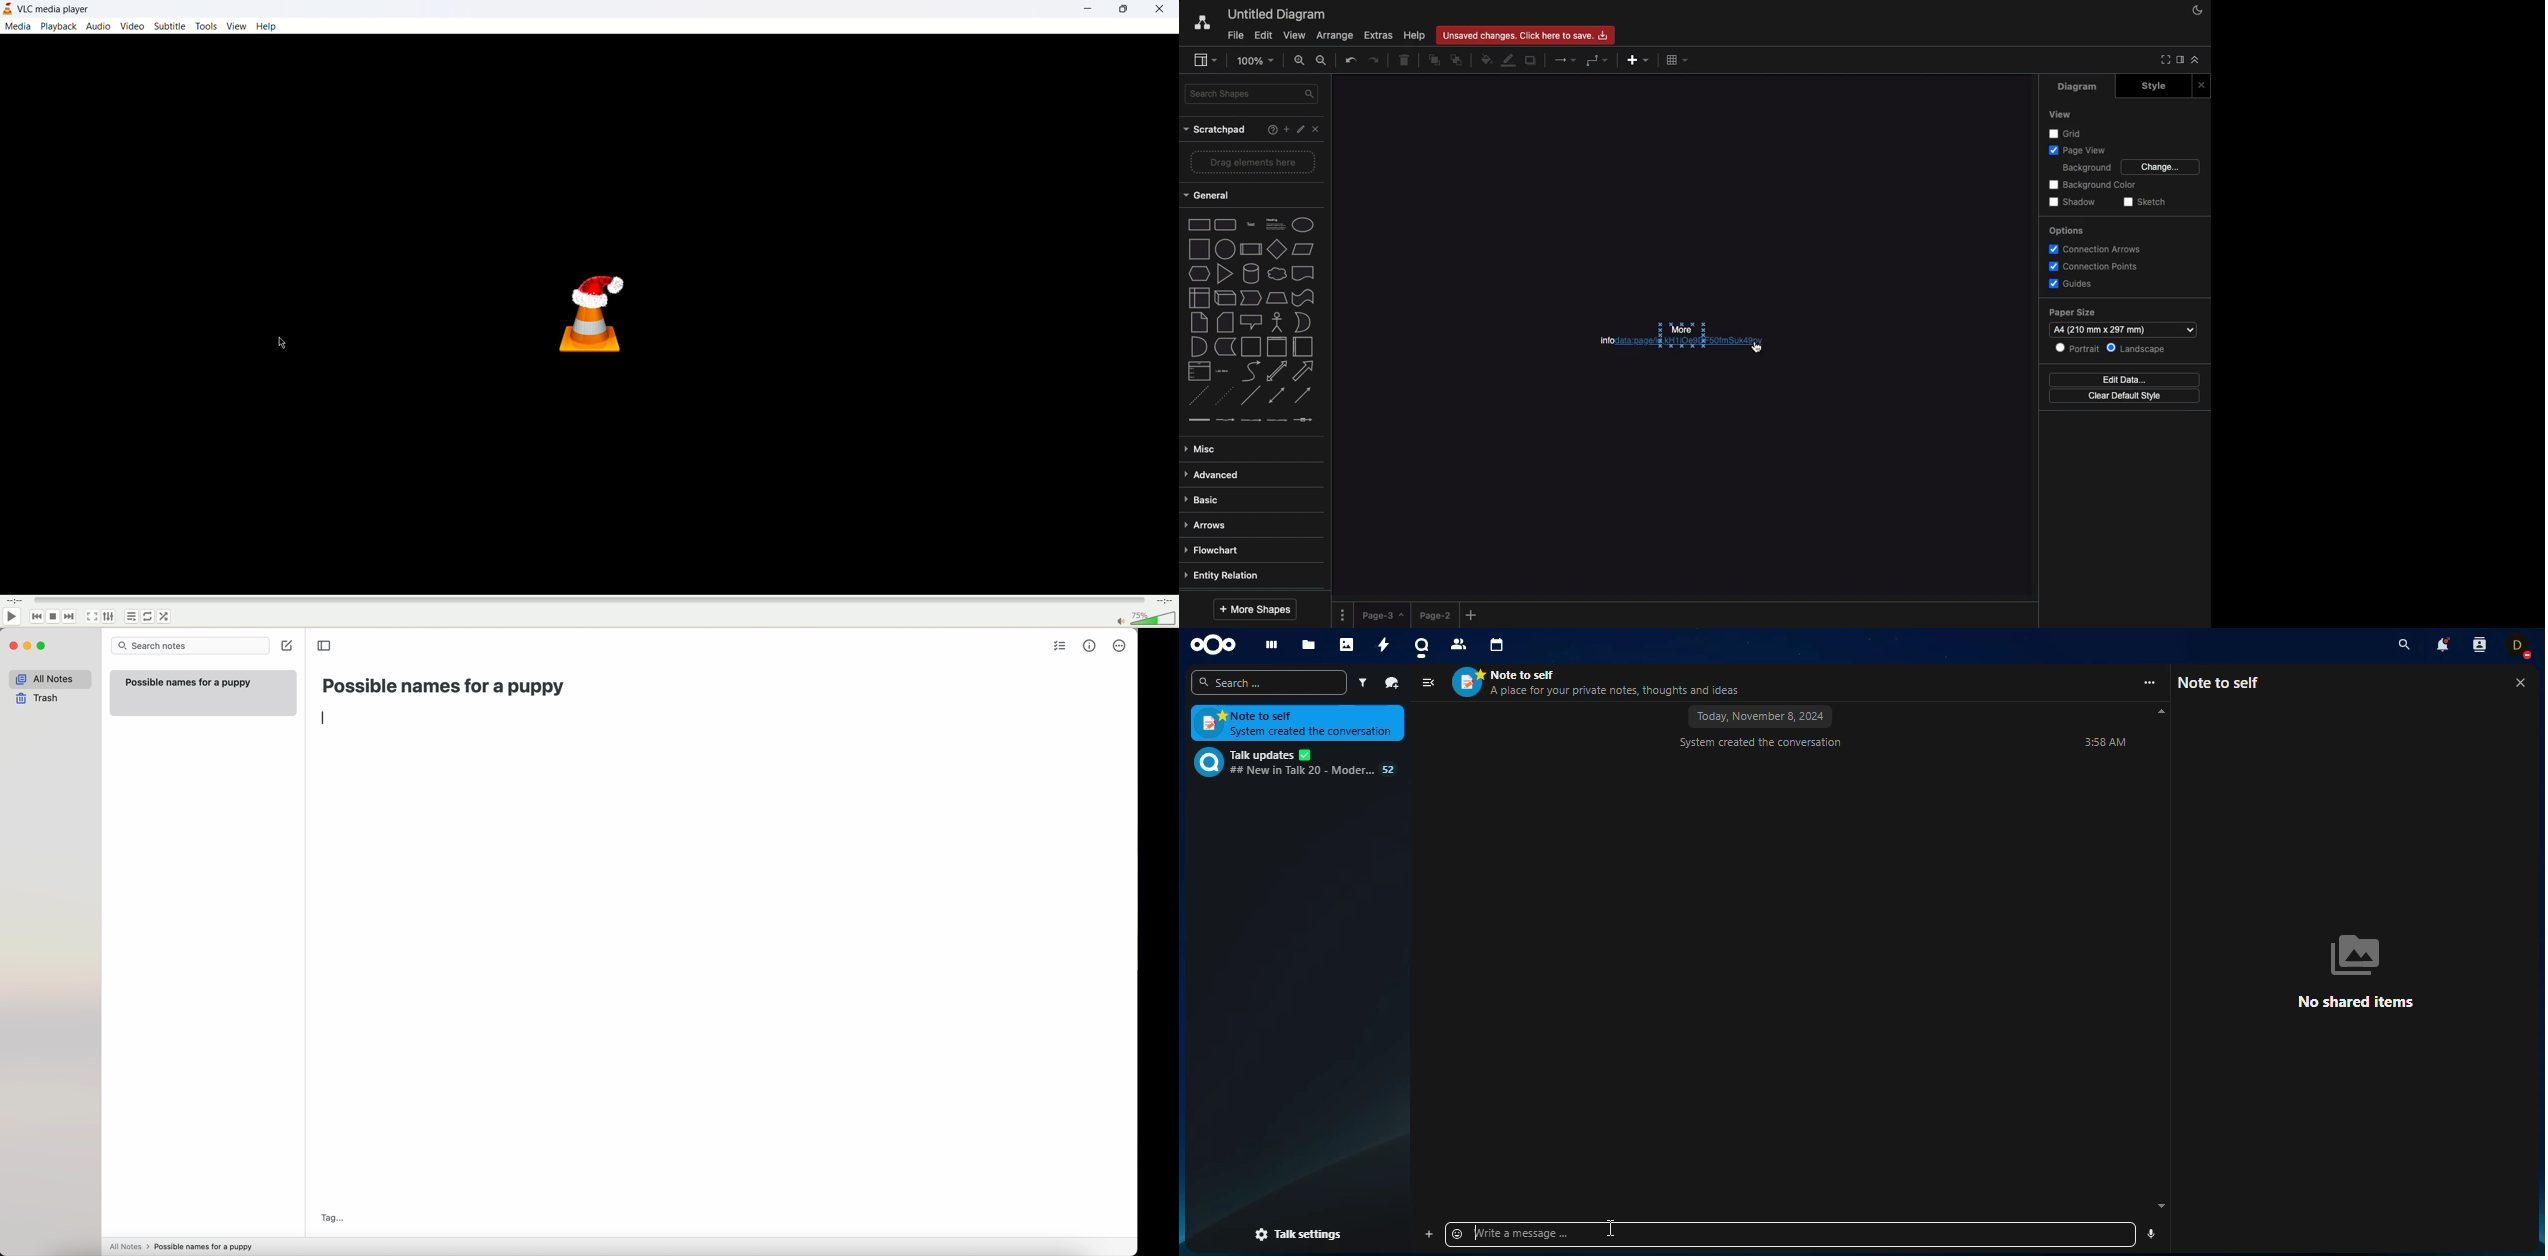 This screenshot has height=1260, width=2548. Describe the element at coordinates (1234, 34) in the screenshot. I see `File` at that location.